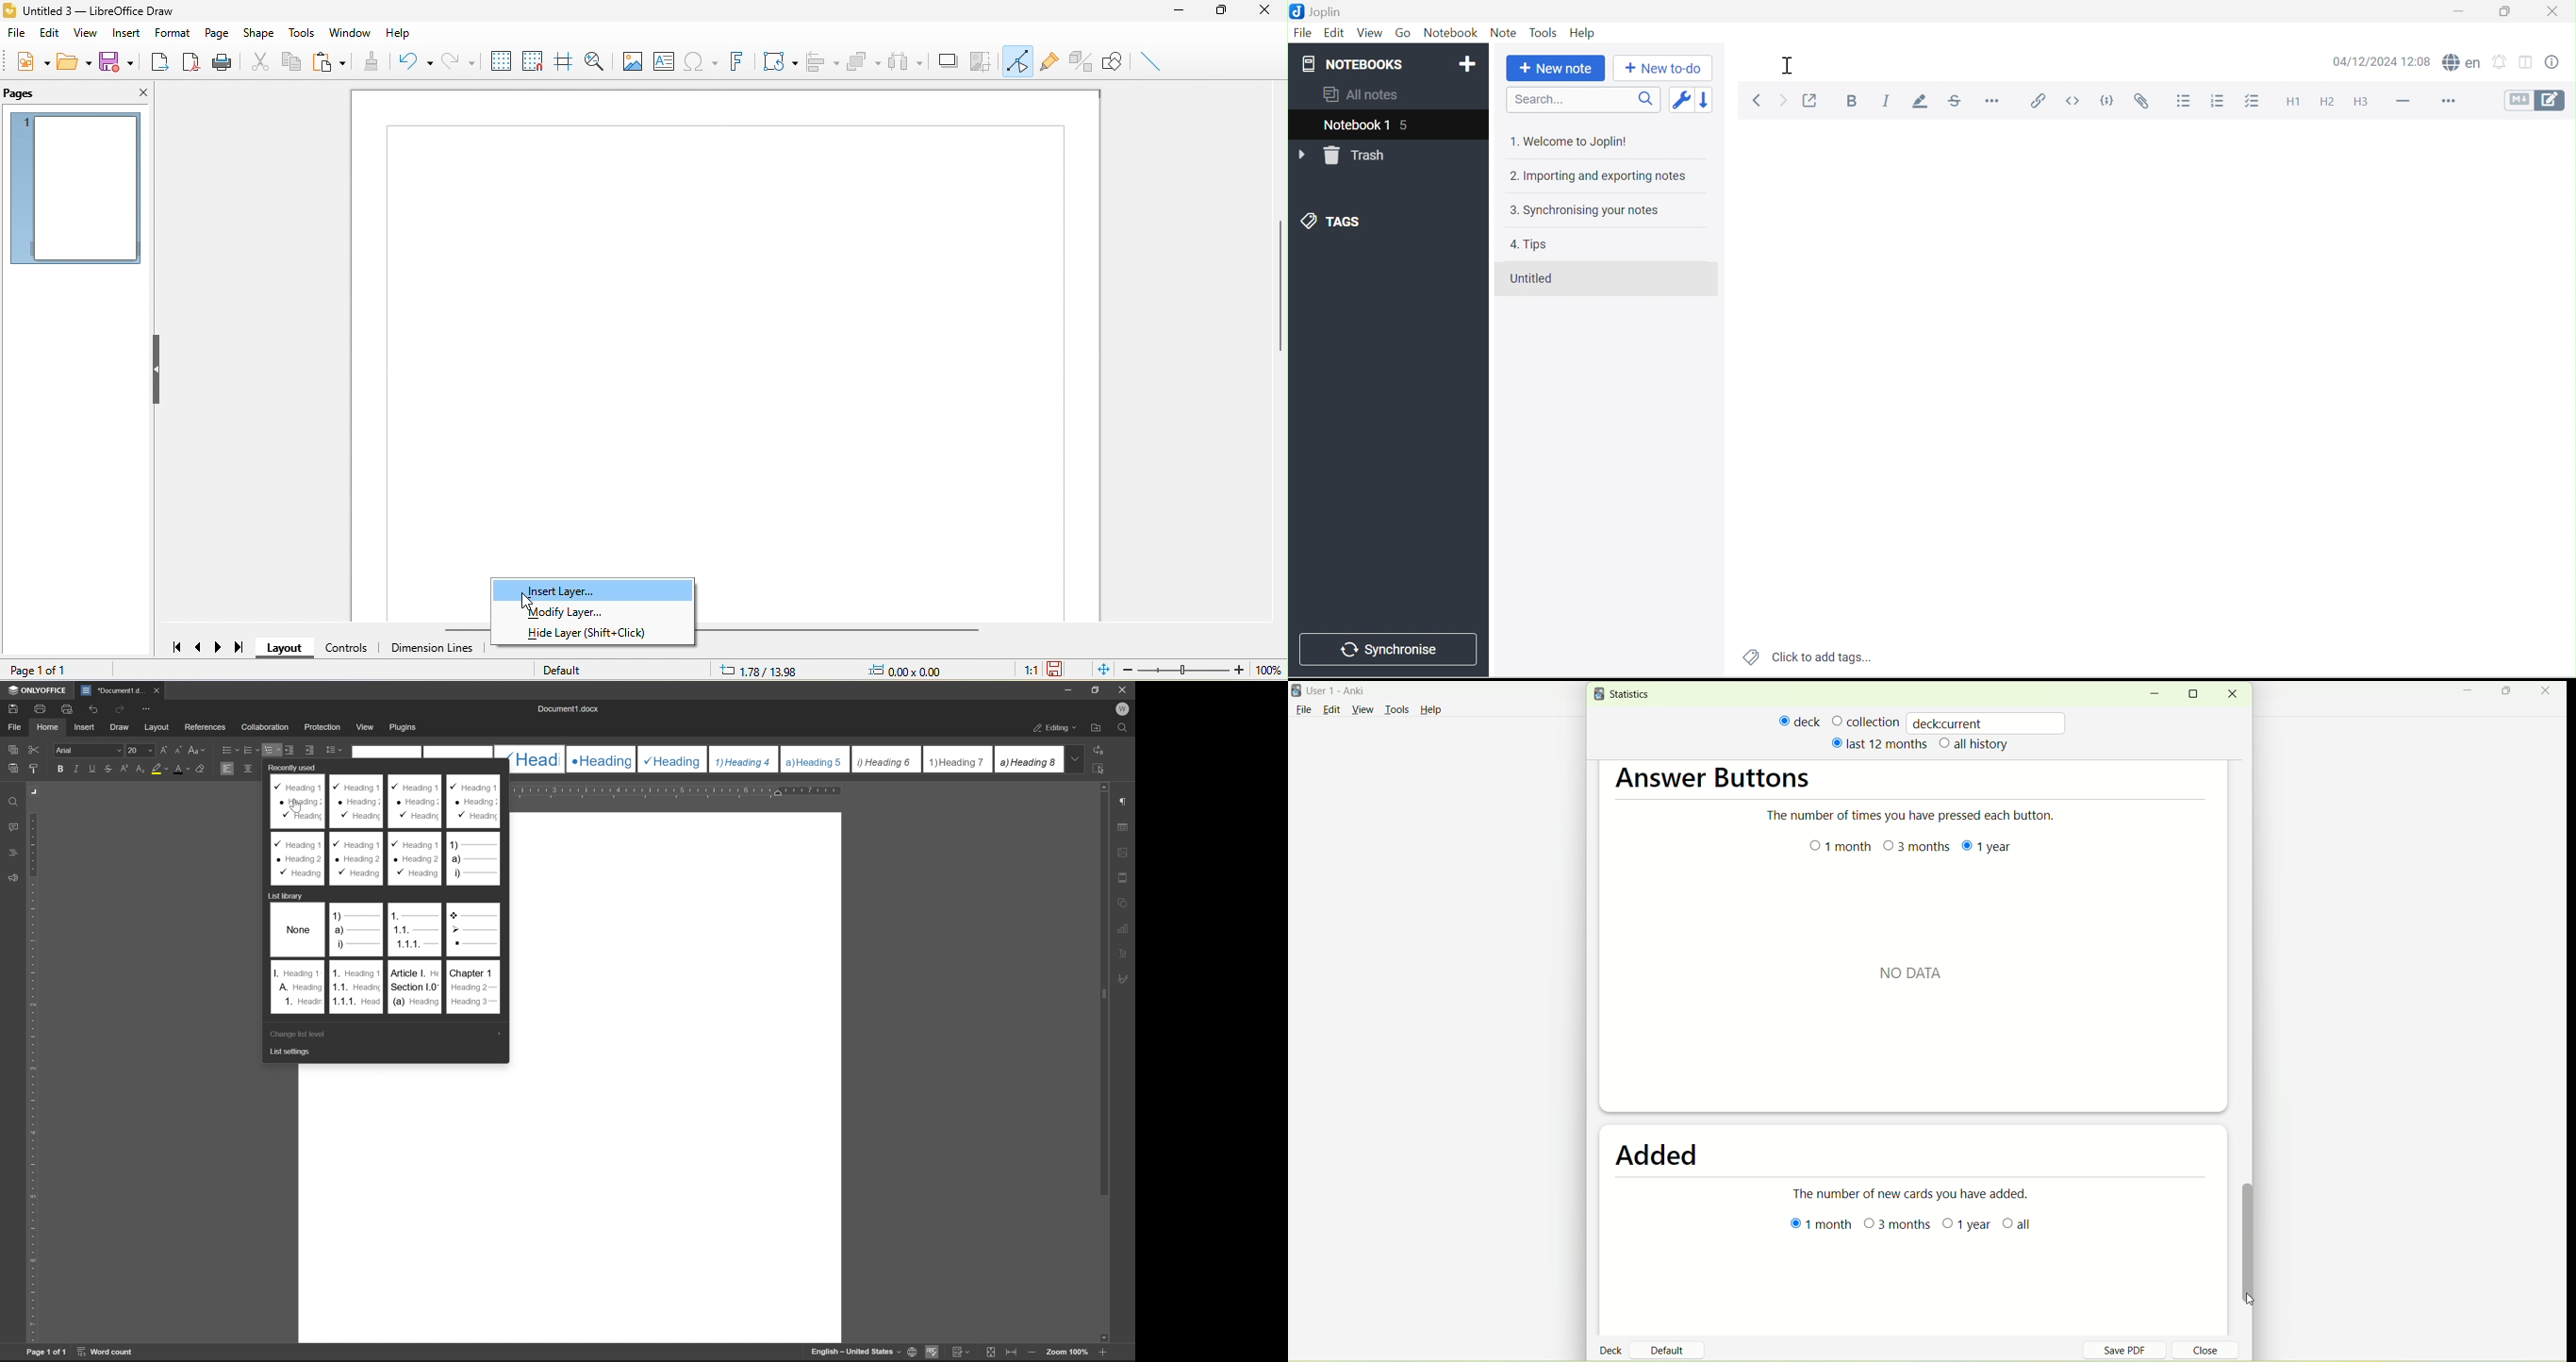 This screenshot has height=1372, width=2576. What do you see at coordinates (502, 59) in the screenshot?
I see `display to grid` at bounding box center [502, 59].